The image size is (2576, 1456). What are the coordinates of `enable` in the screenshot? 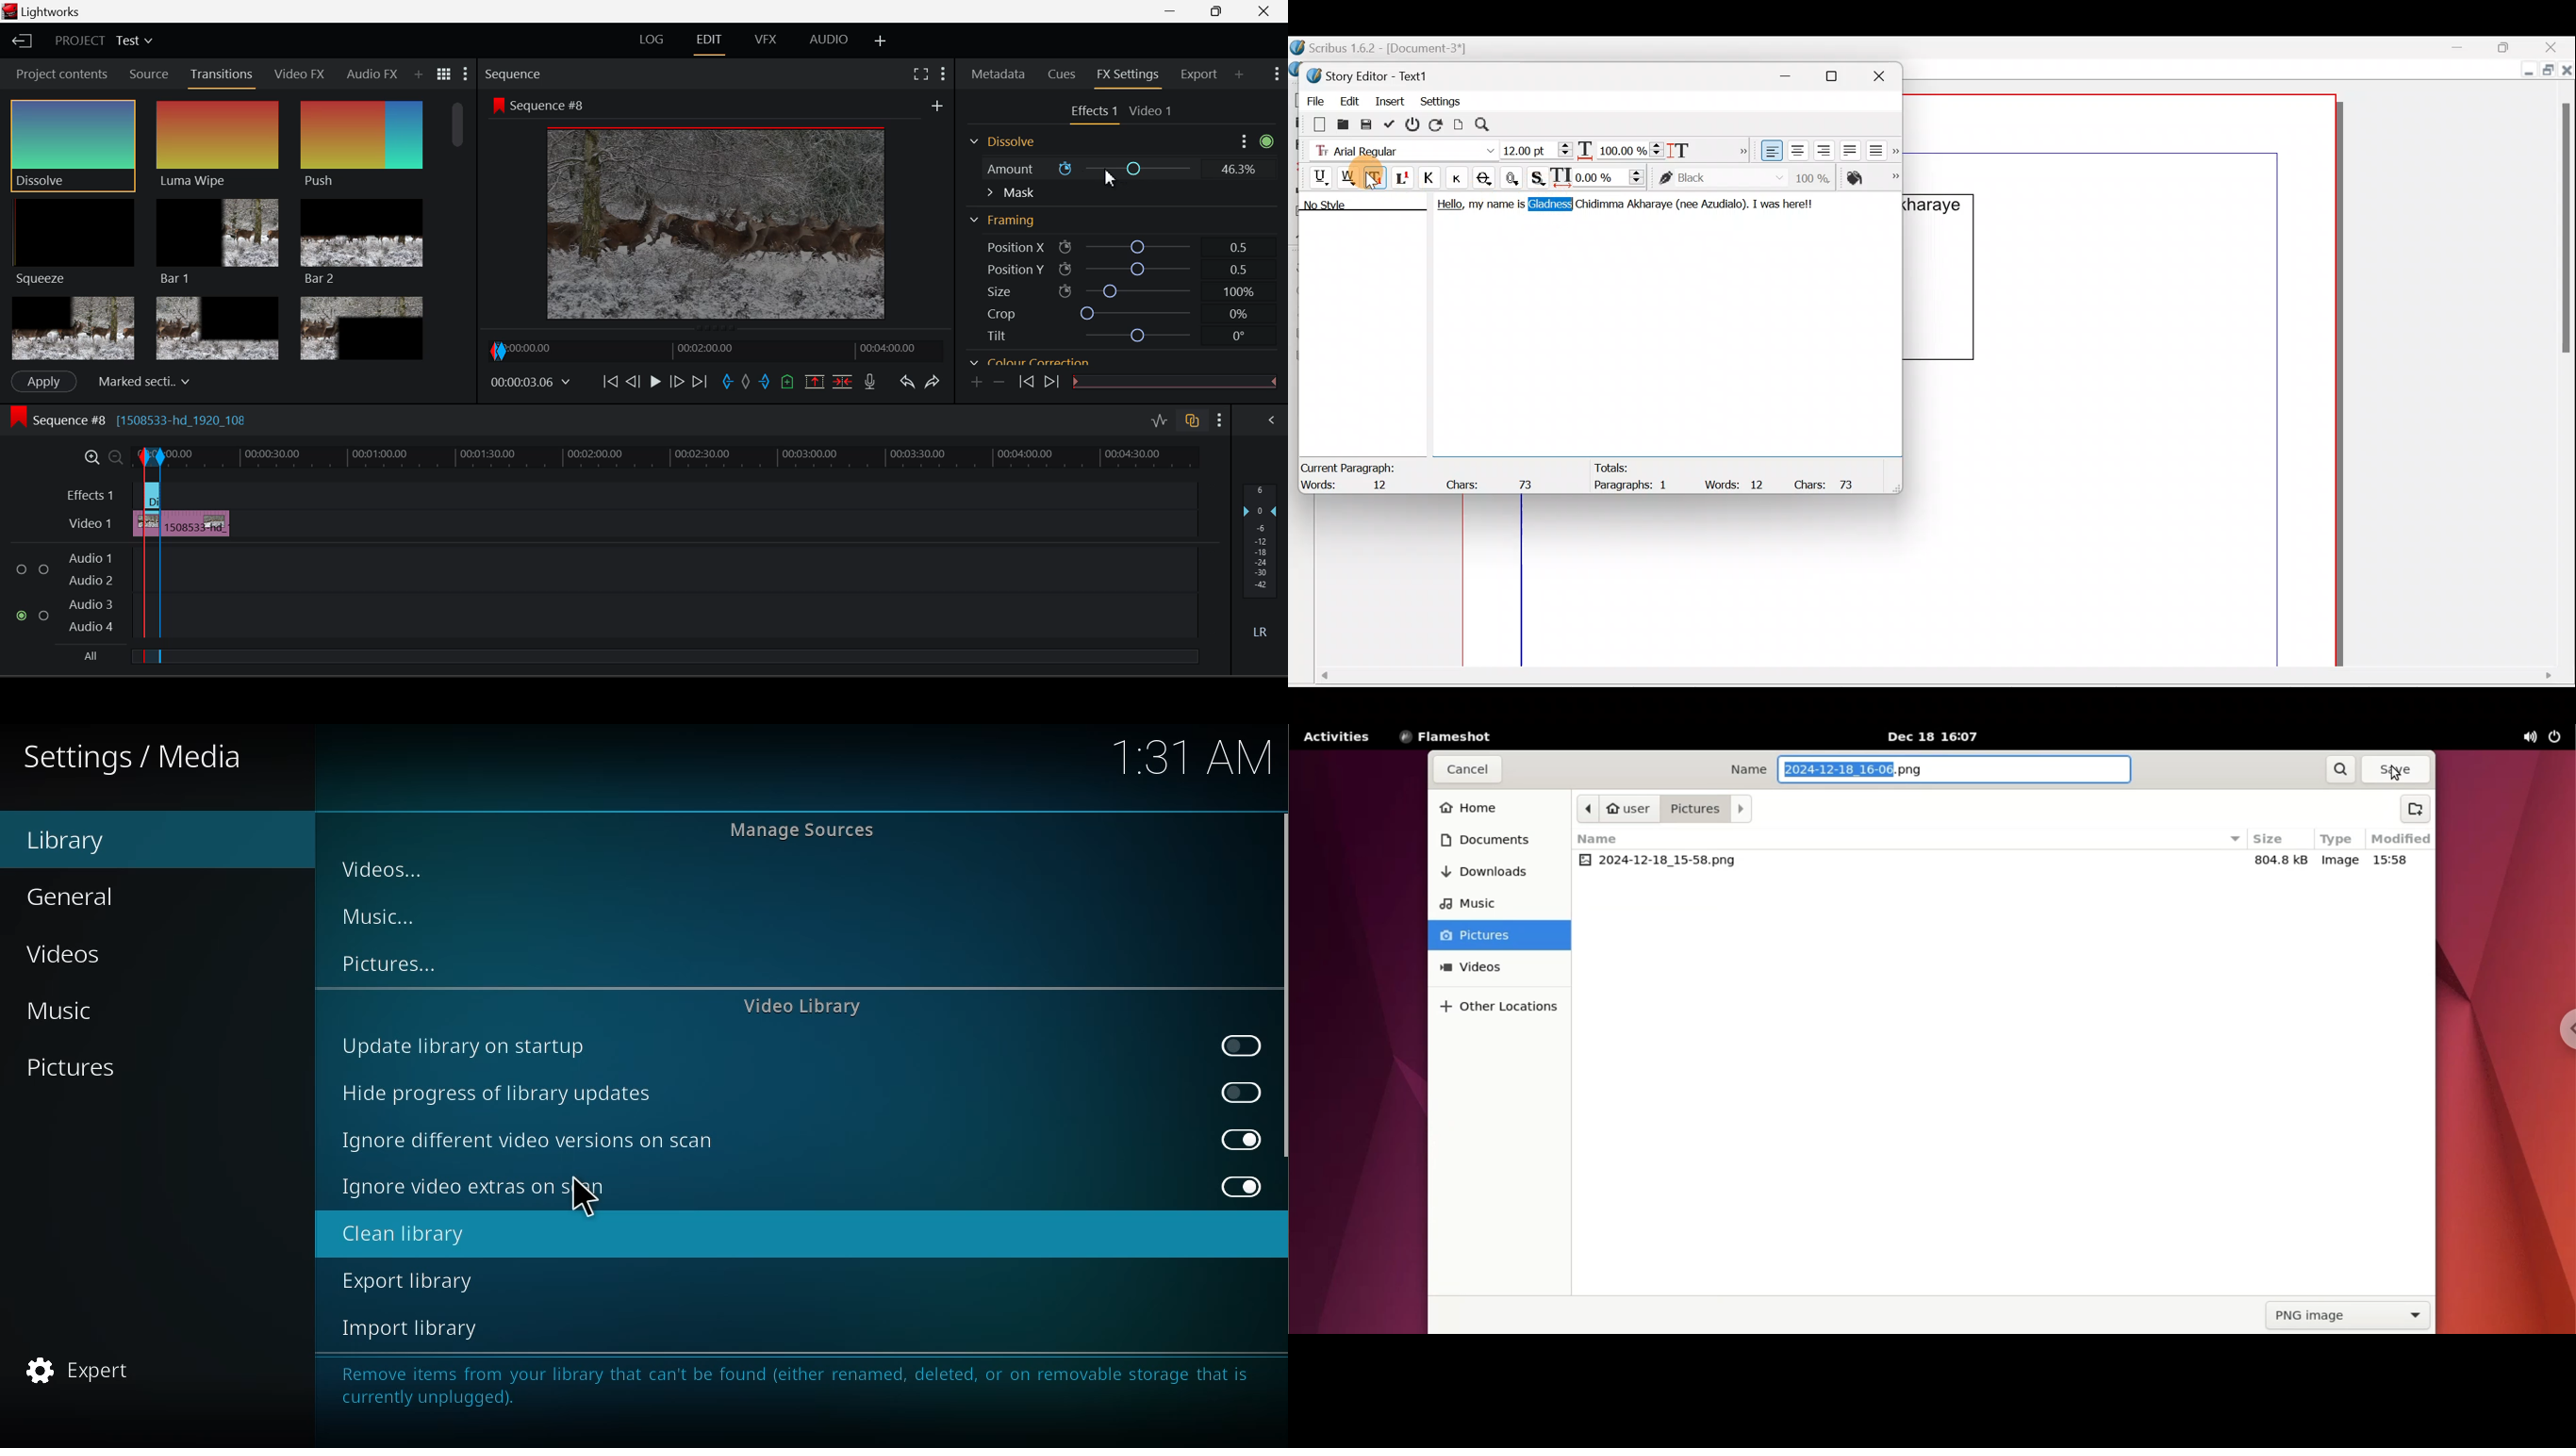 It's located at (1243, 1090).